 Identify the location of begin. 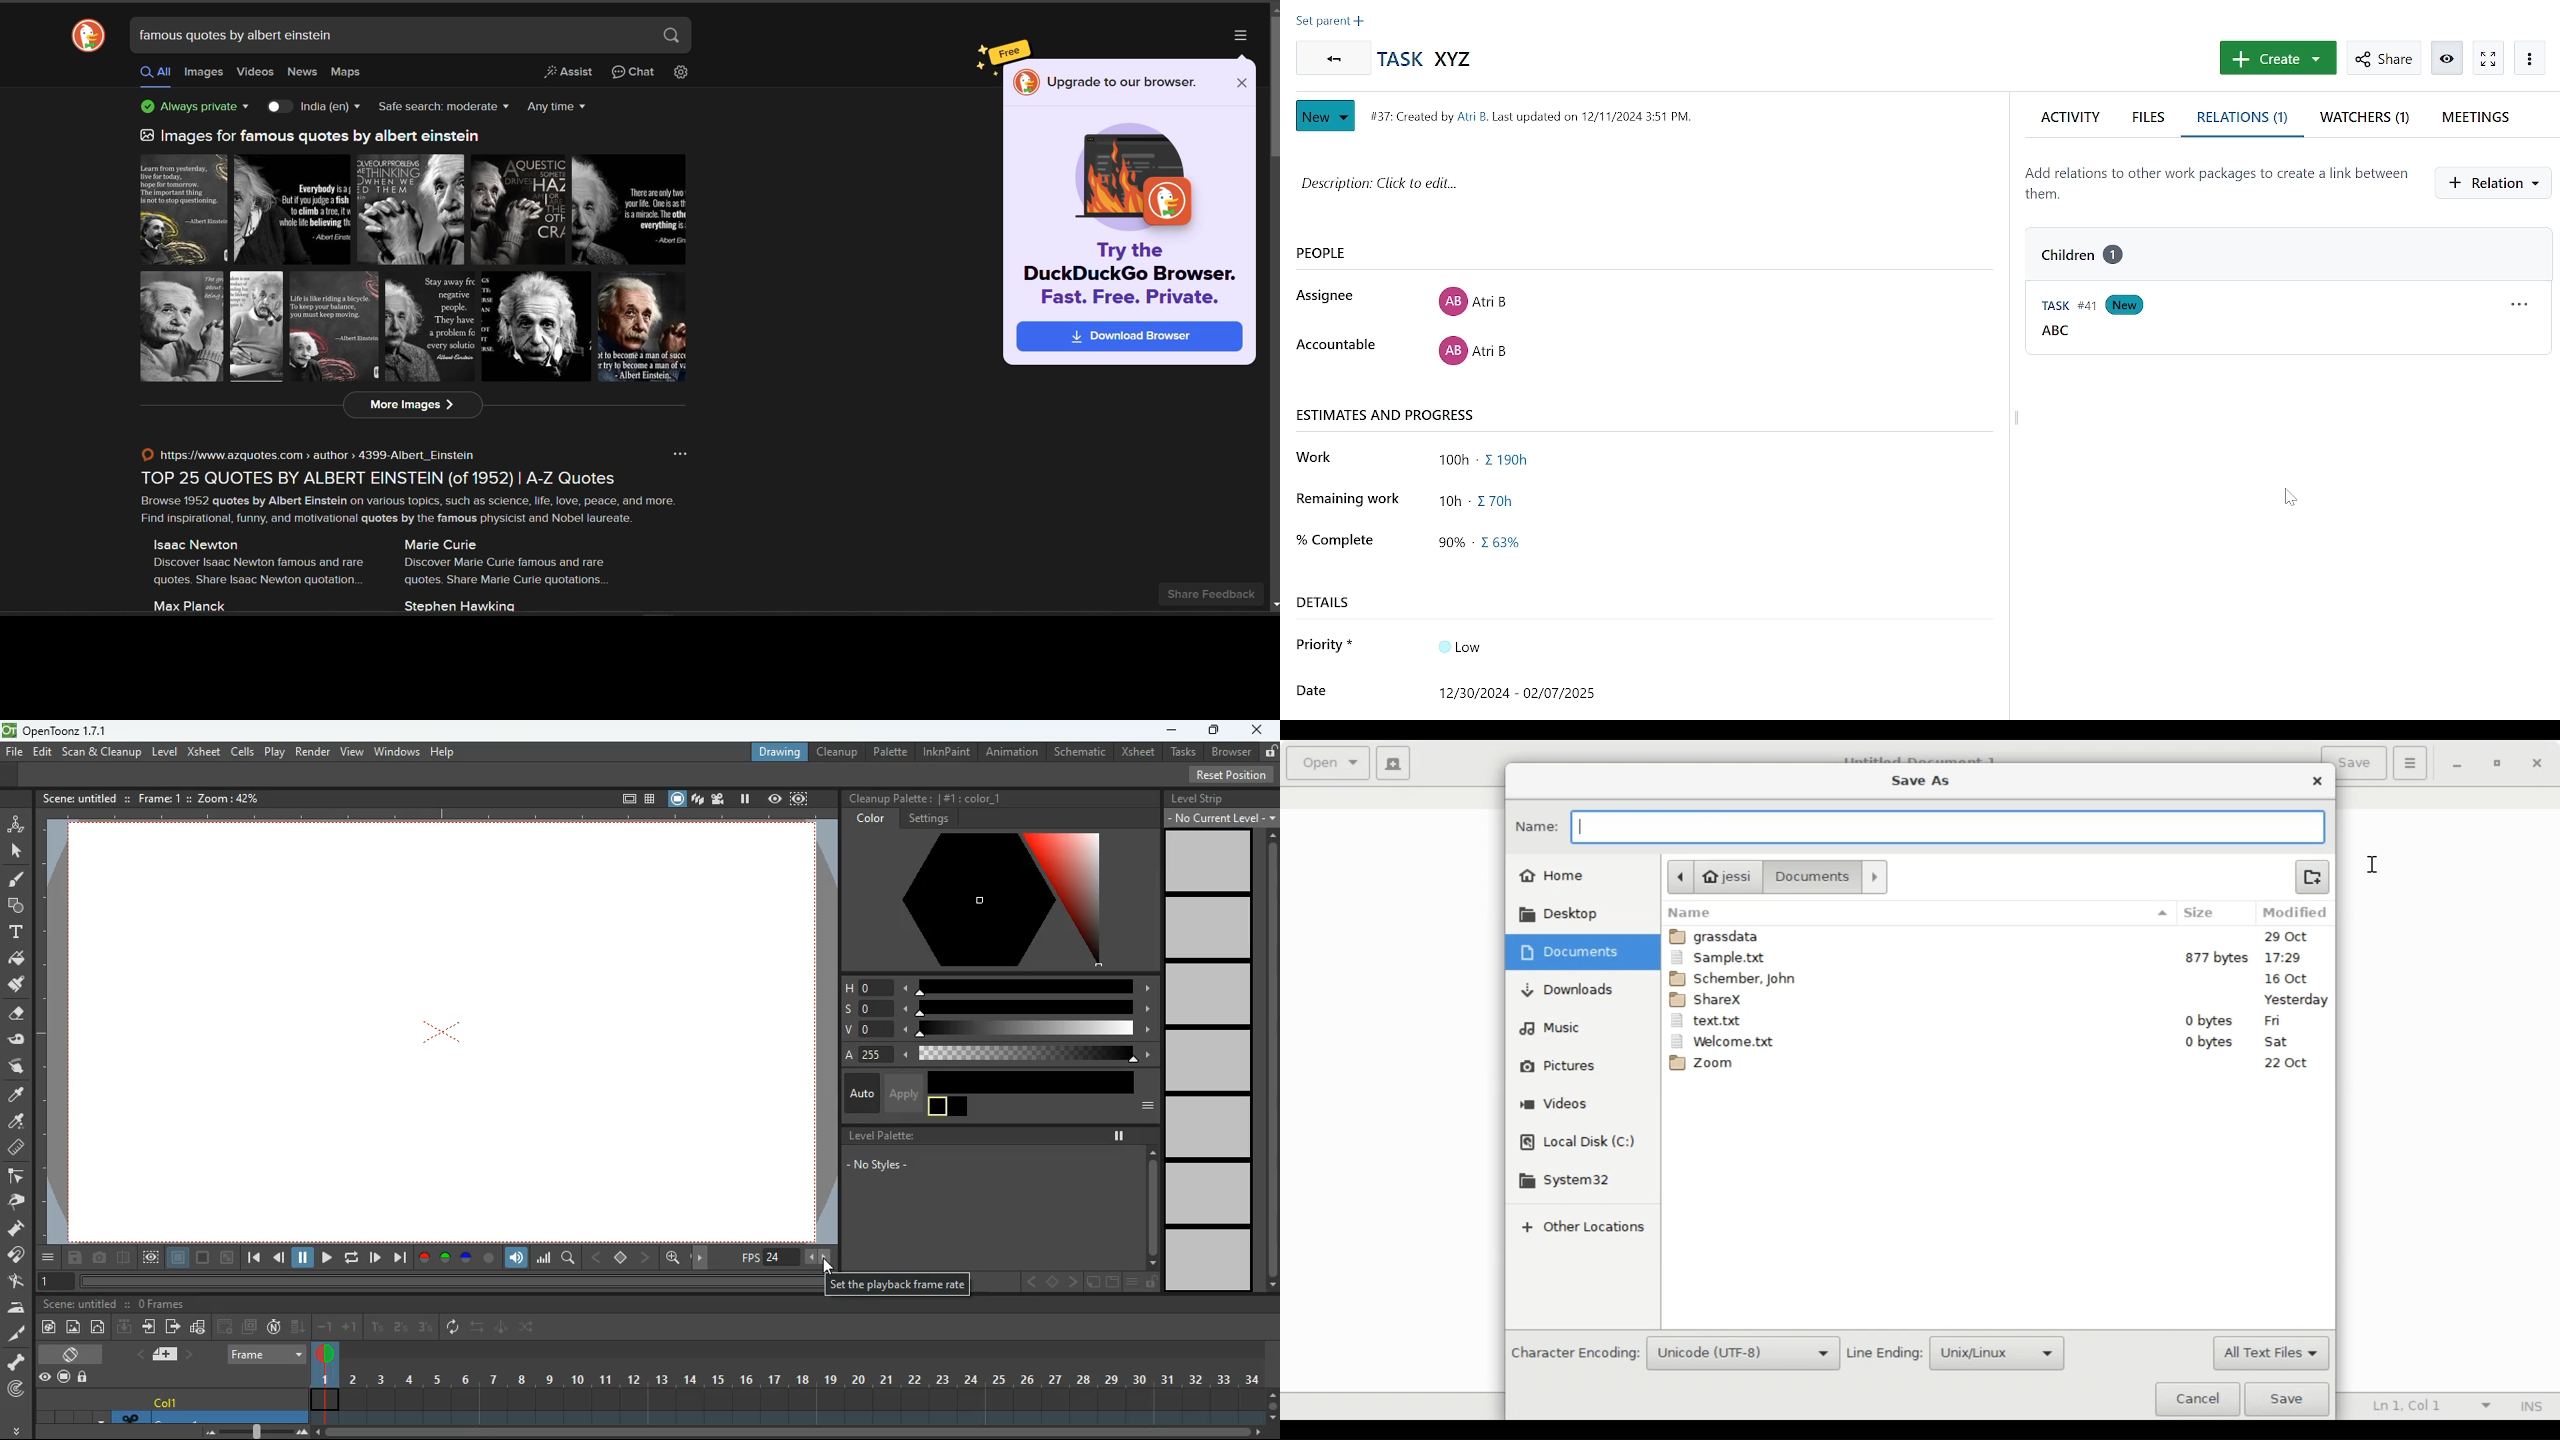
(253, 1260).